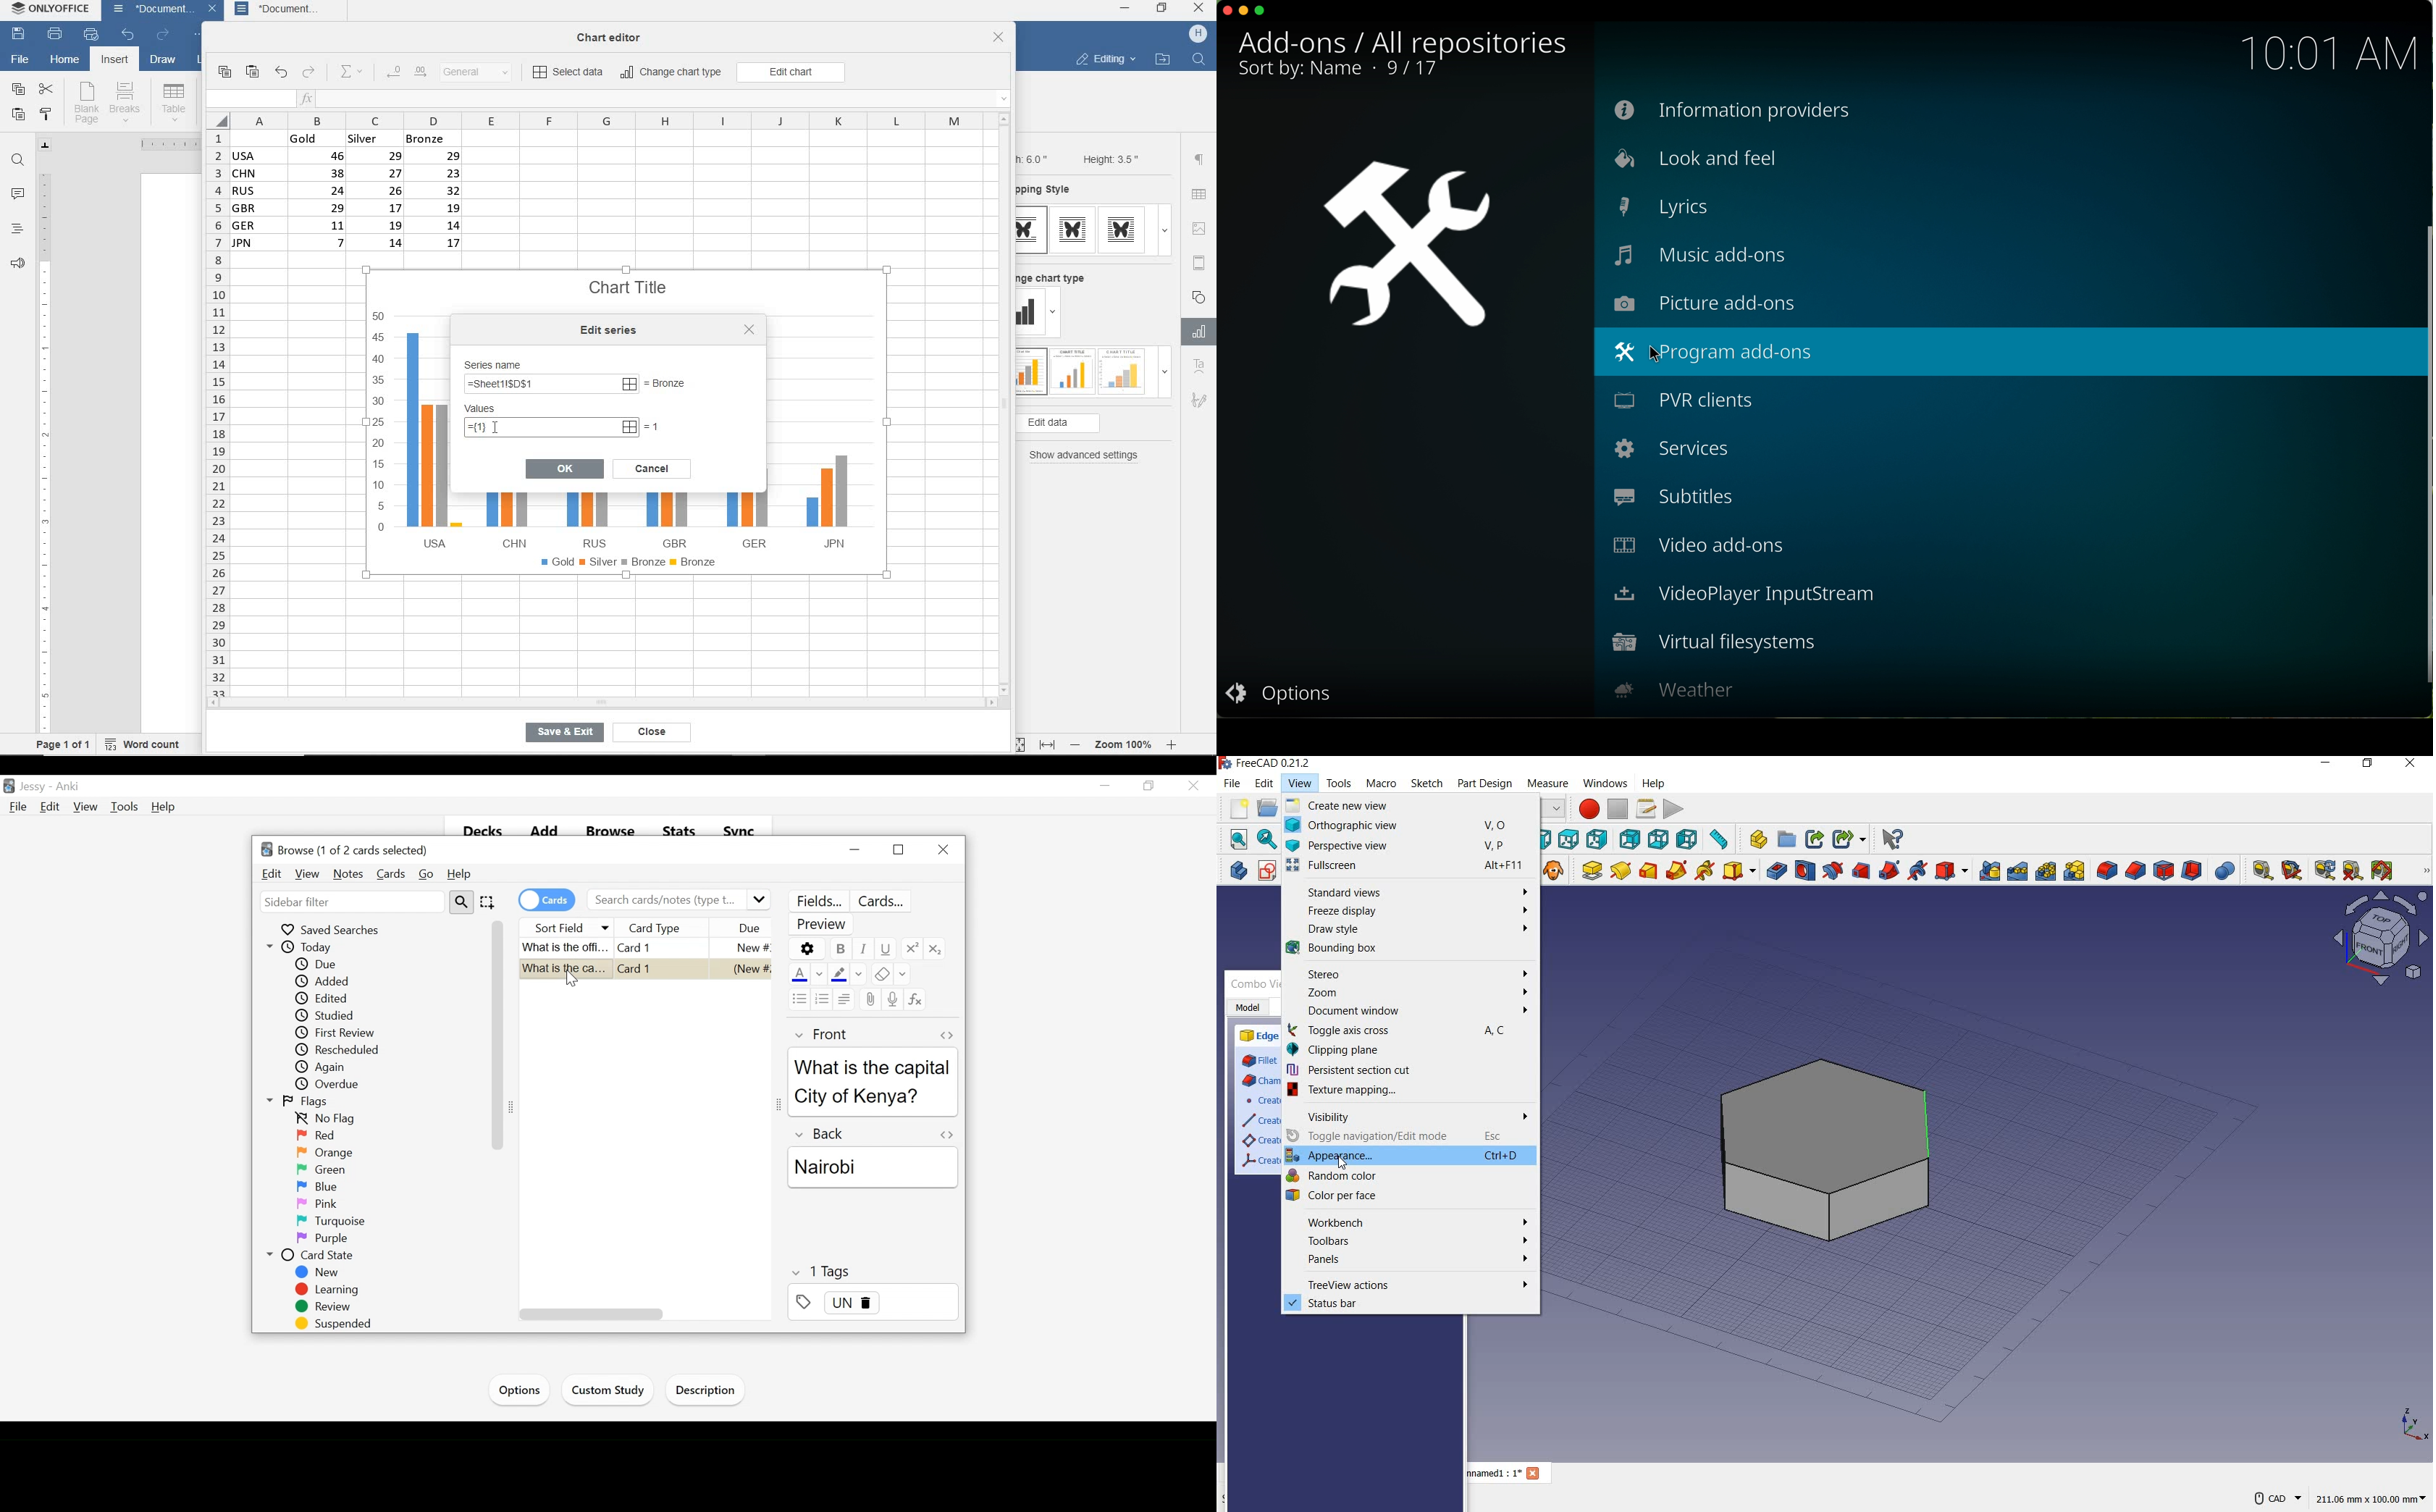  I want to click on Anki, so click(71, 787).